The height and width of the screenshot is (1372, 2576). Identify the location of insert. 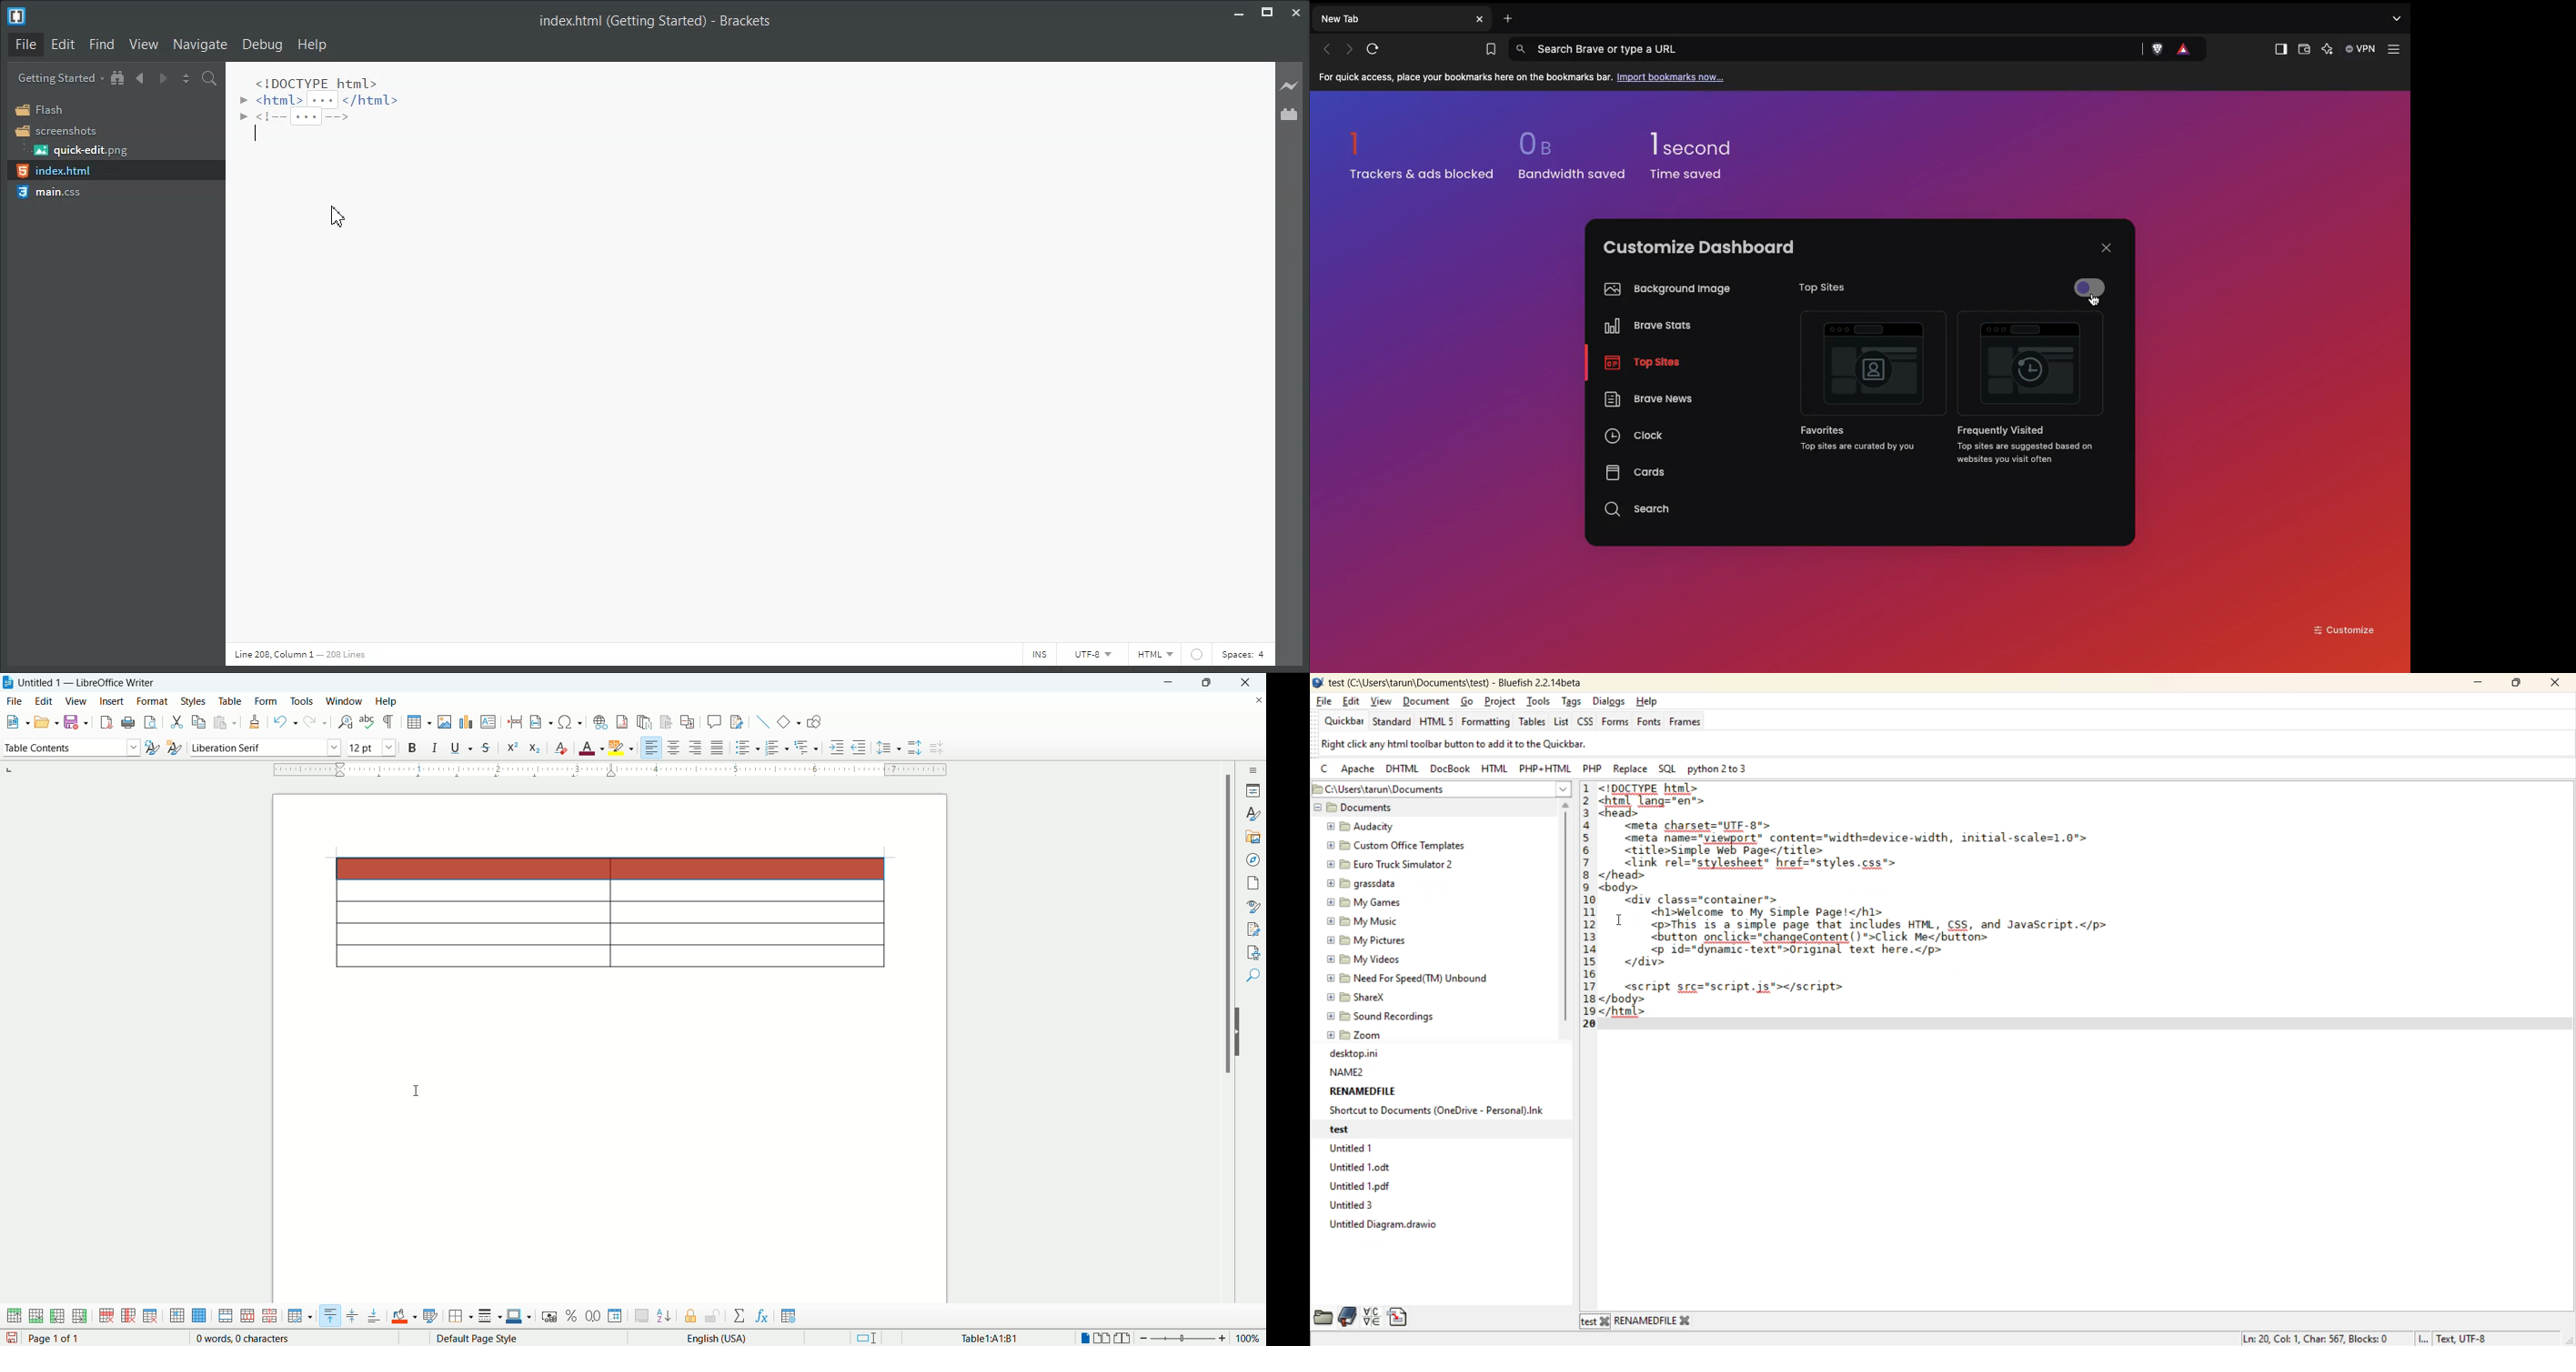
(113, 701).